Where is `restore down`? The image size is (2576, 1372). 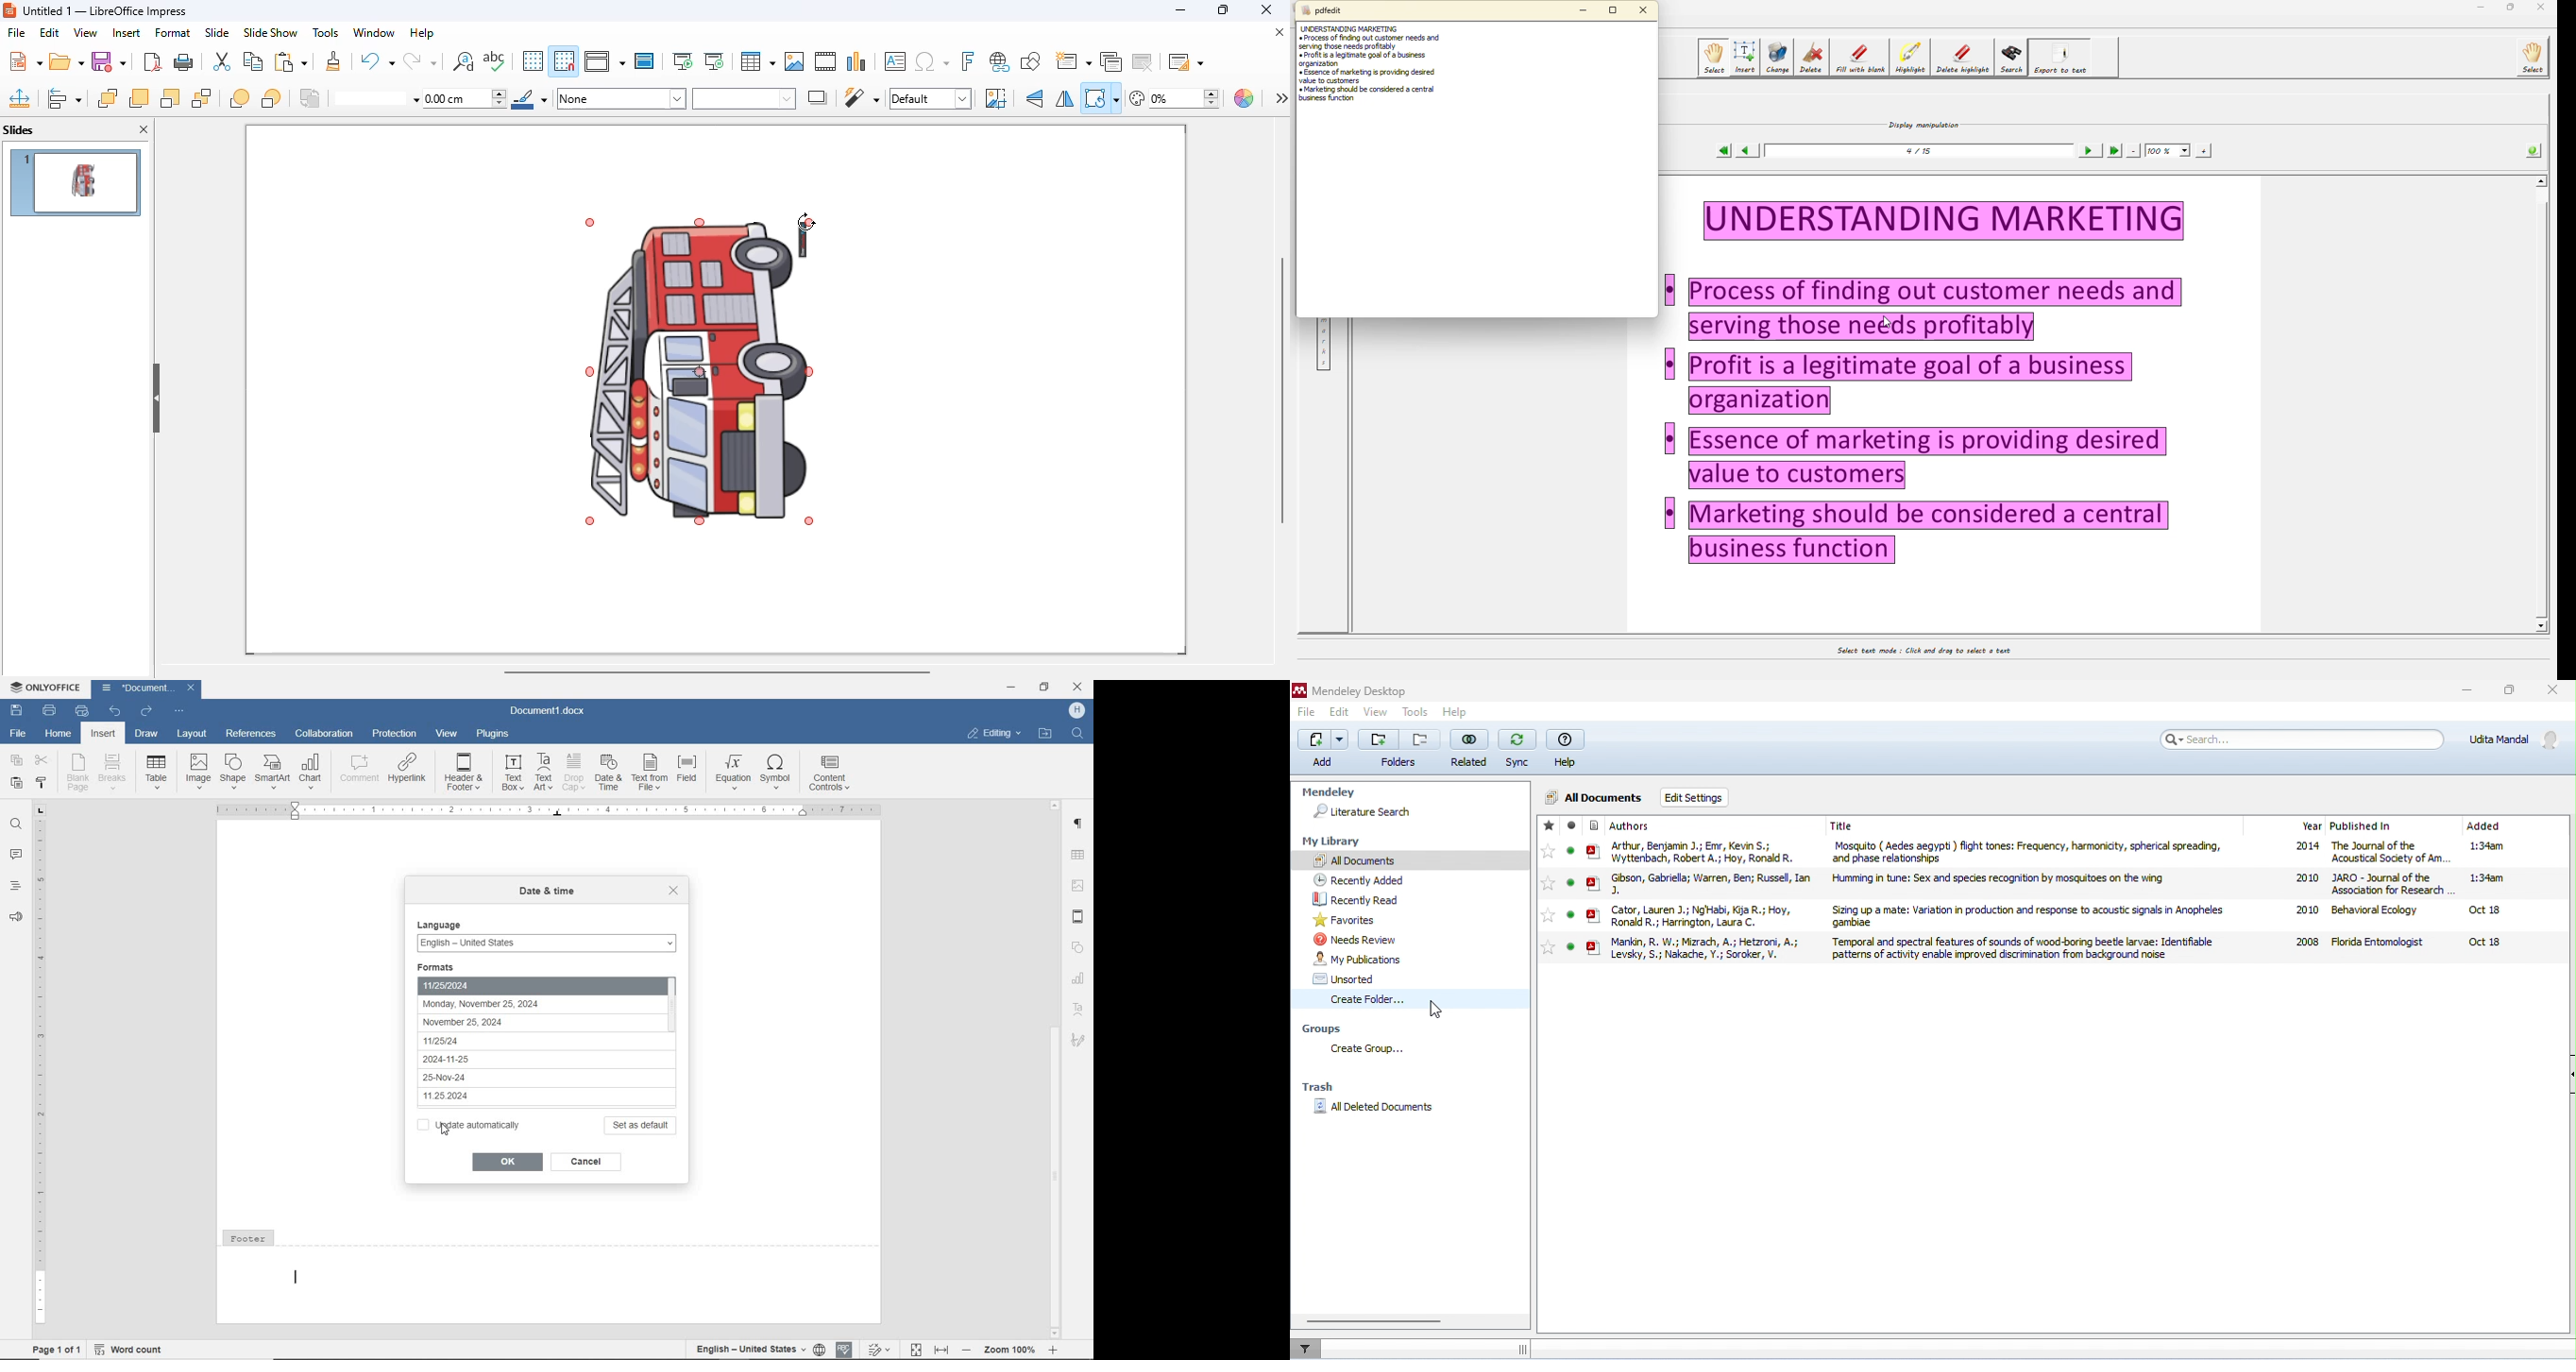
restore down is located at coordinates (1046, 688).